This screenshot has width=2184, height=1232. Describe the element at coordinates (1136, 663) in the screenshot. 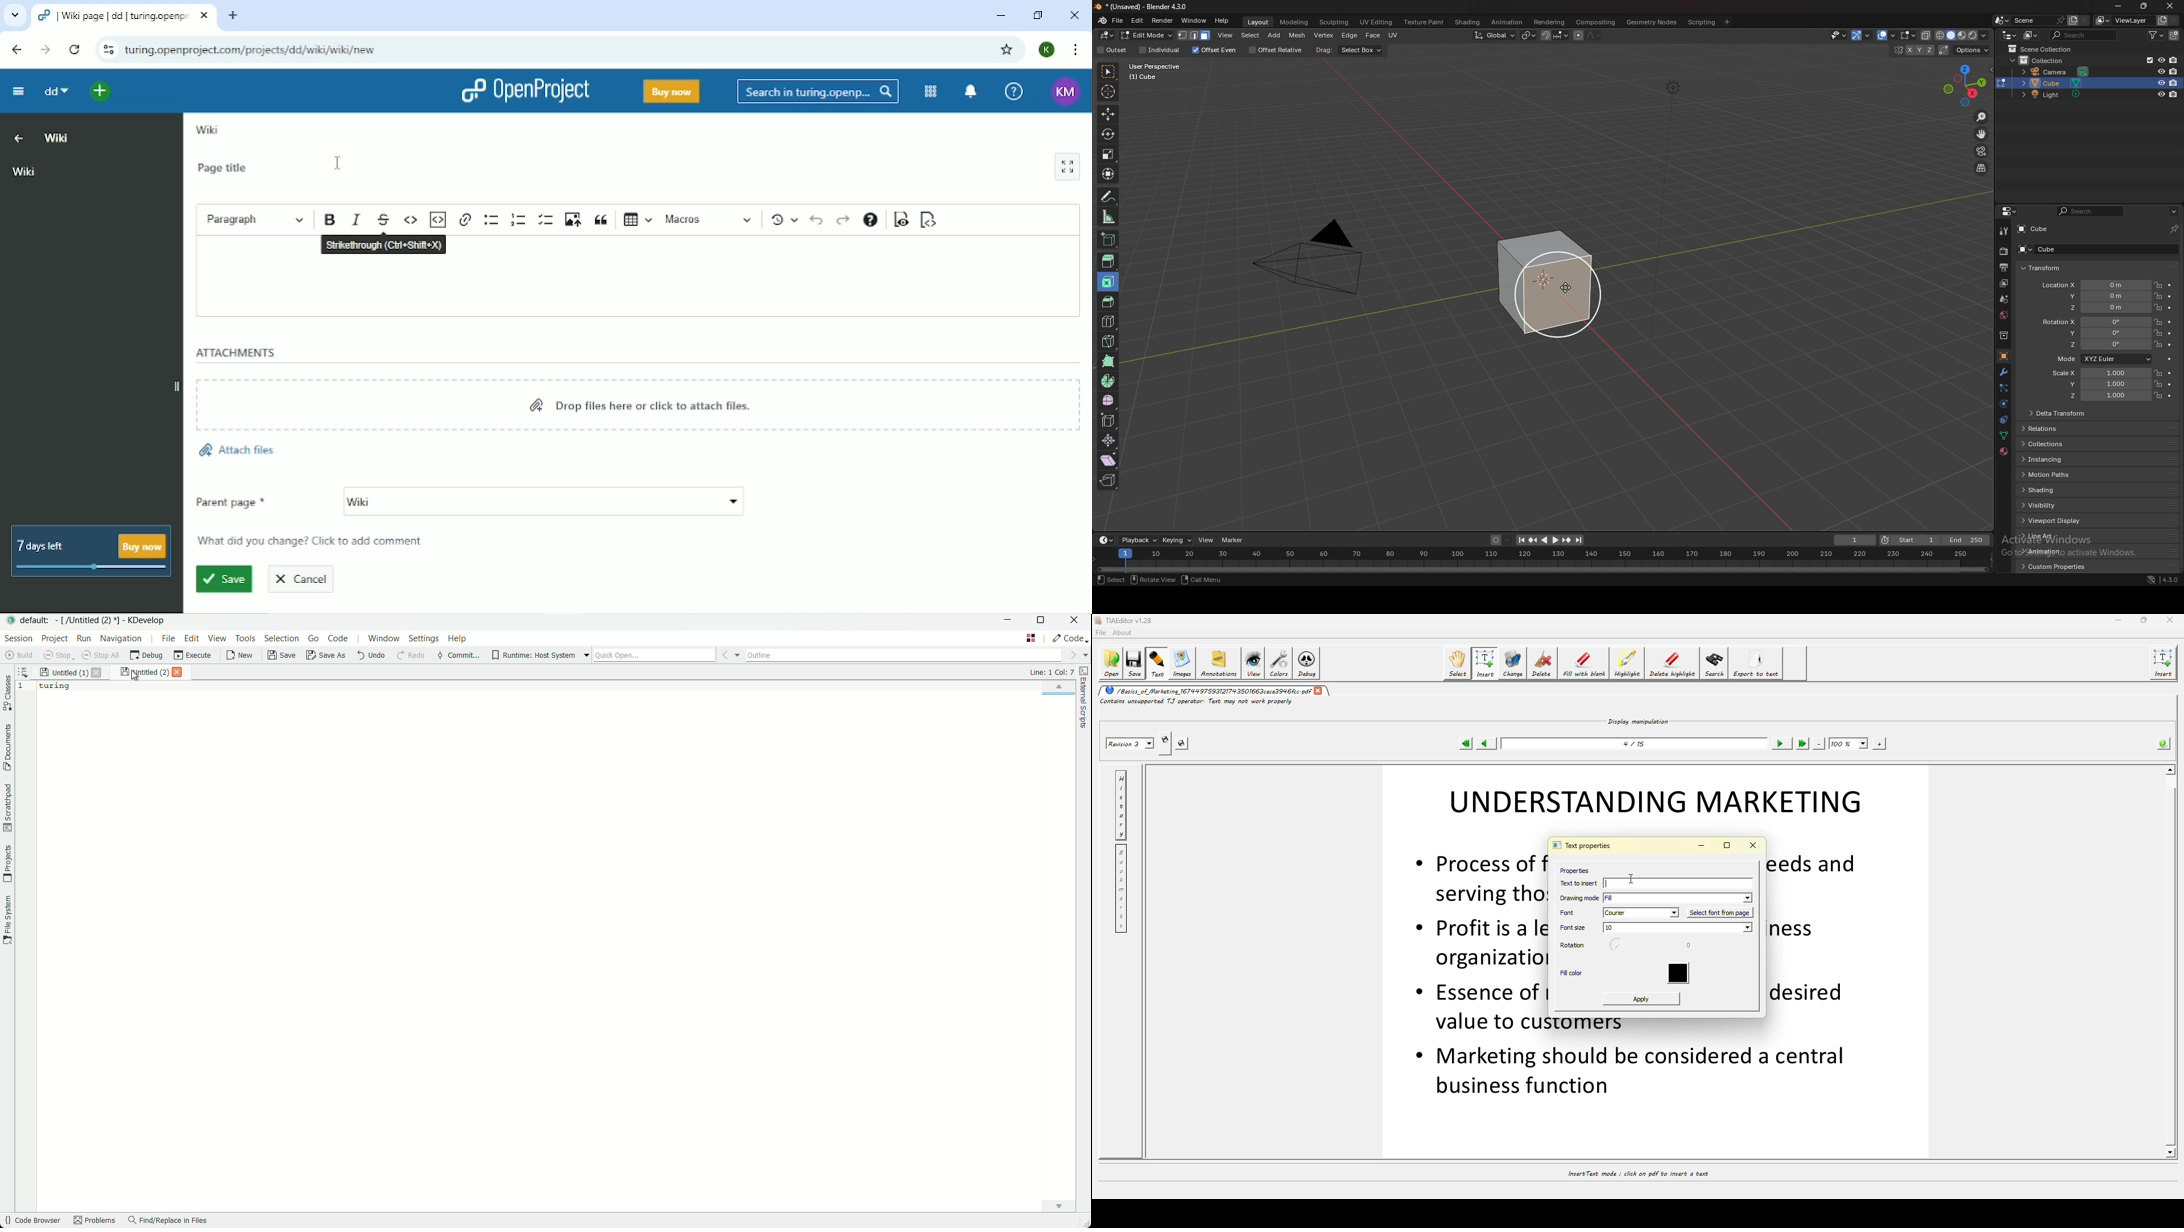

I see `save` at that location.